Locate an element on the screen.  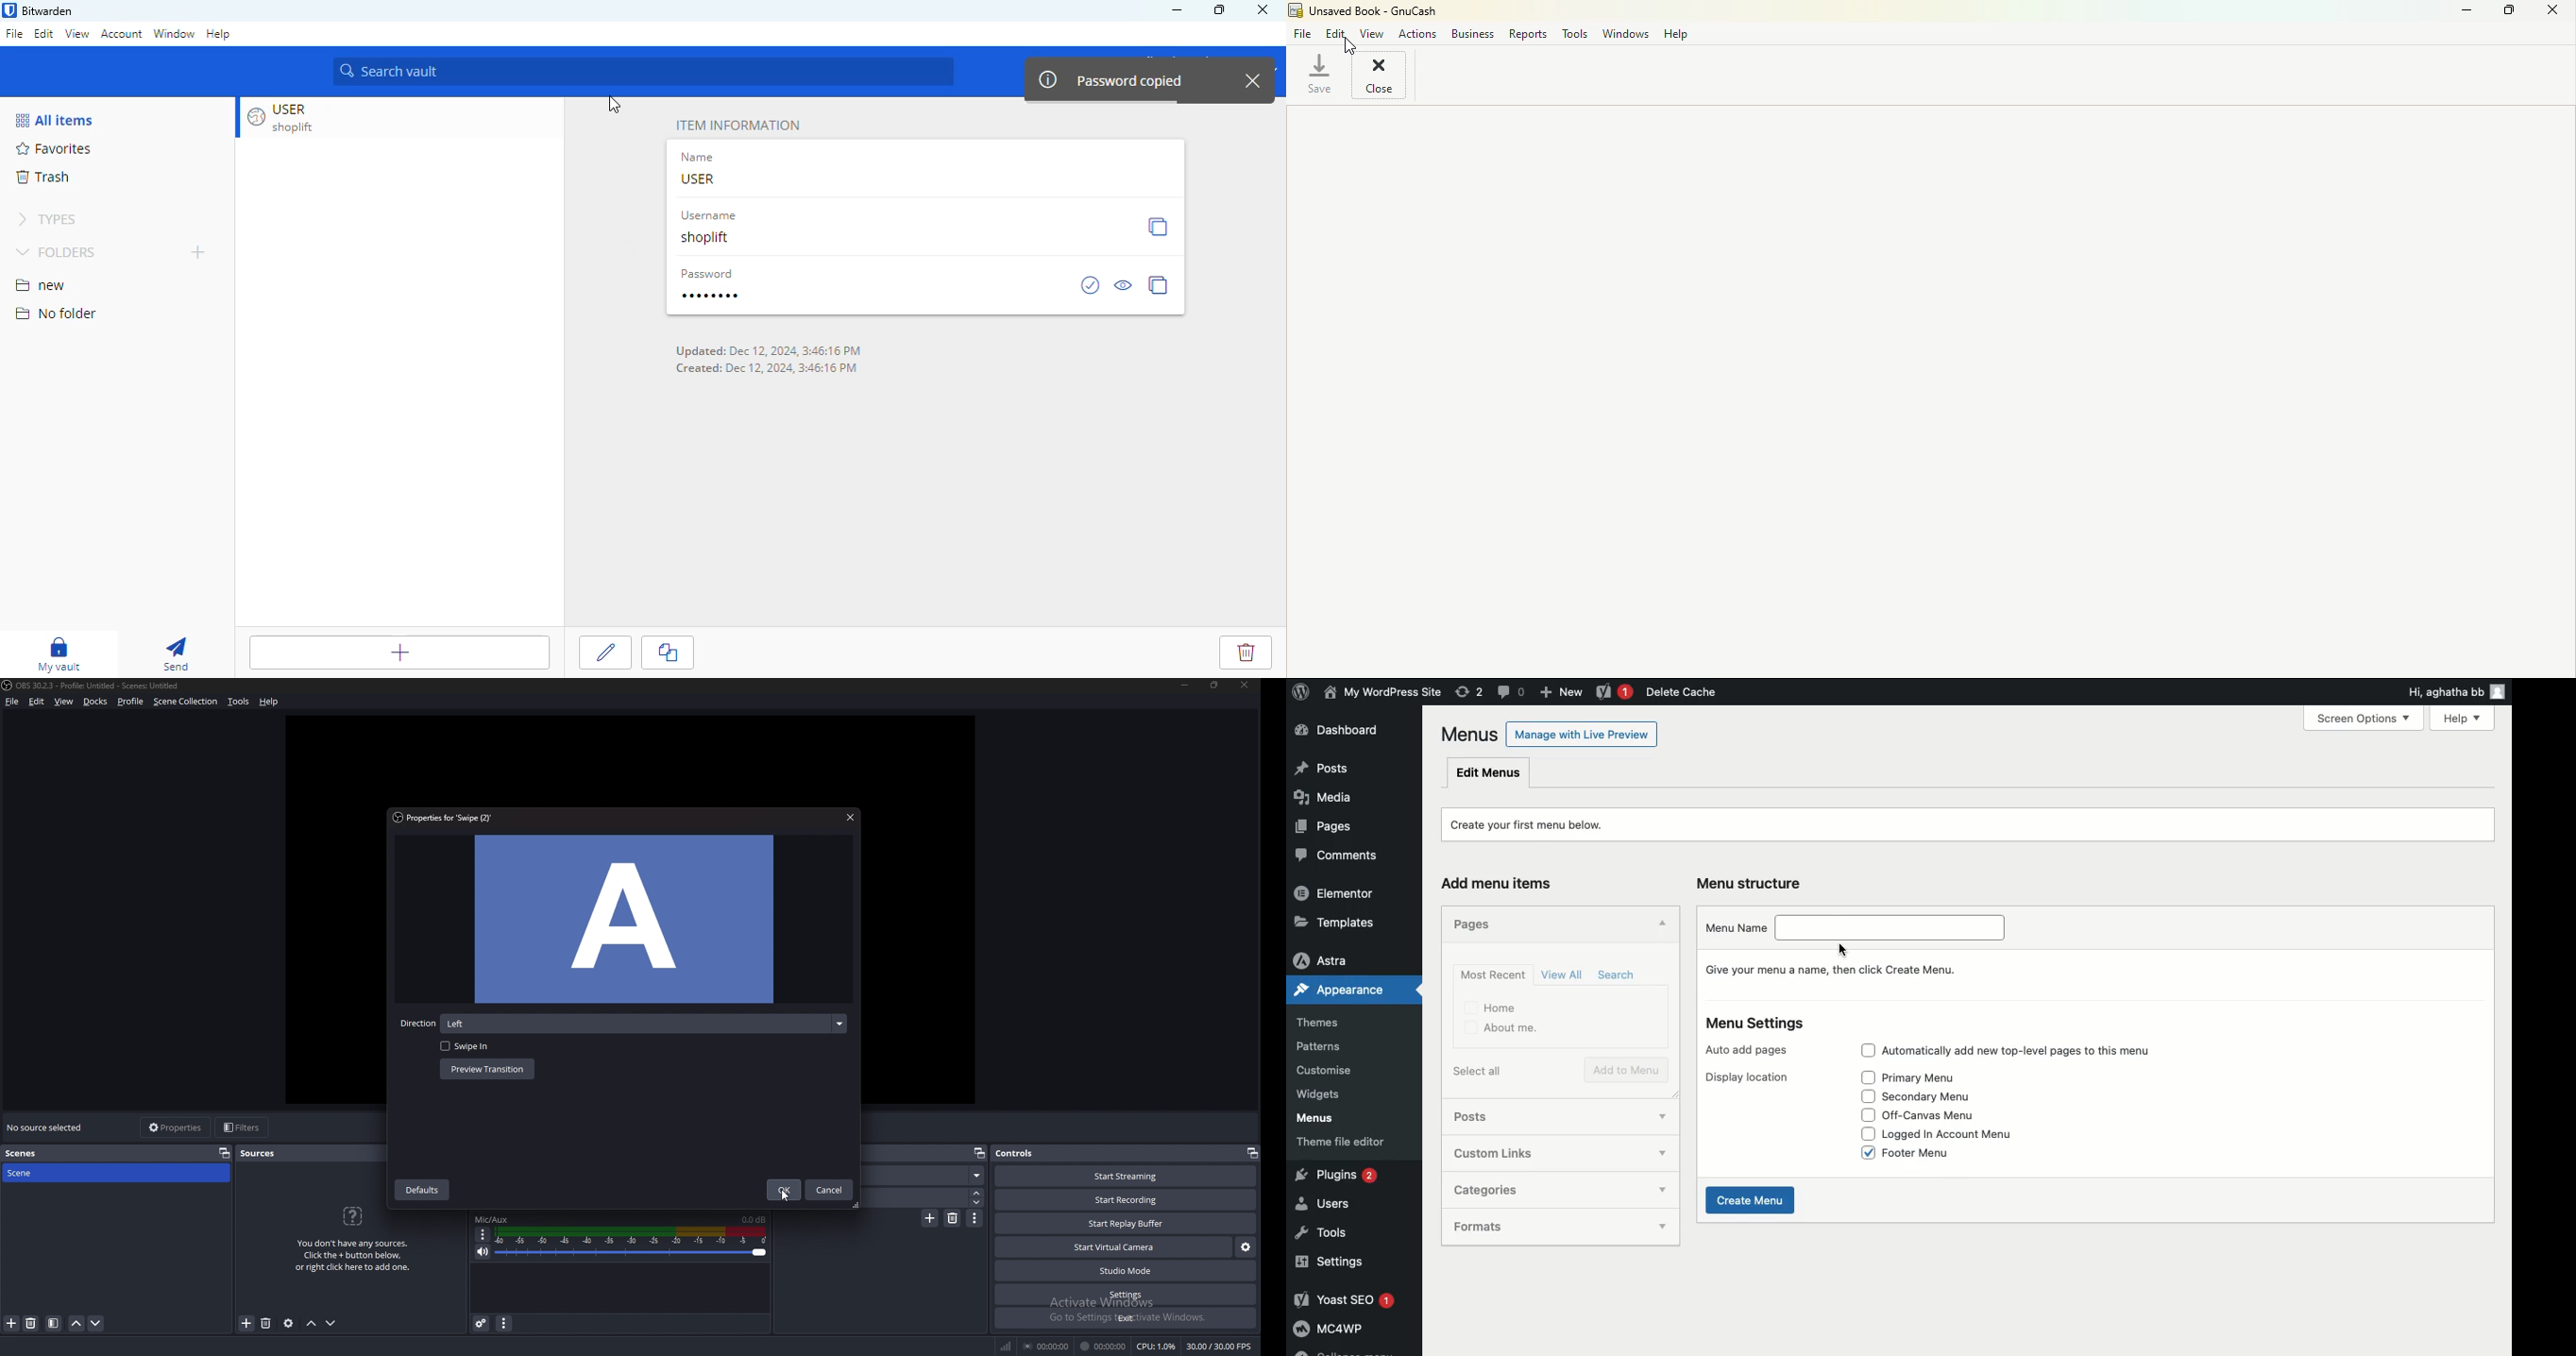
start streaming is located at coordinates (1126, 1177).